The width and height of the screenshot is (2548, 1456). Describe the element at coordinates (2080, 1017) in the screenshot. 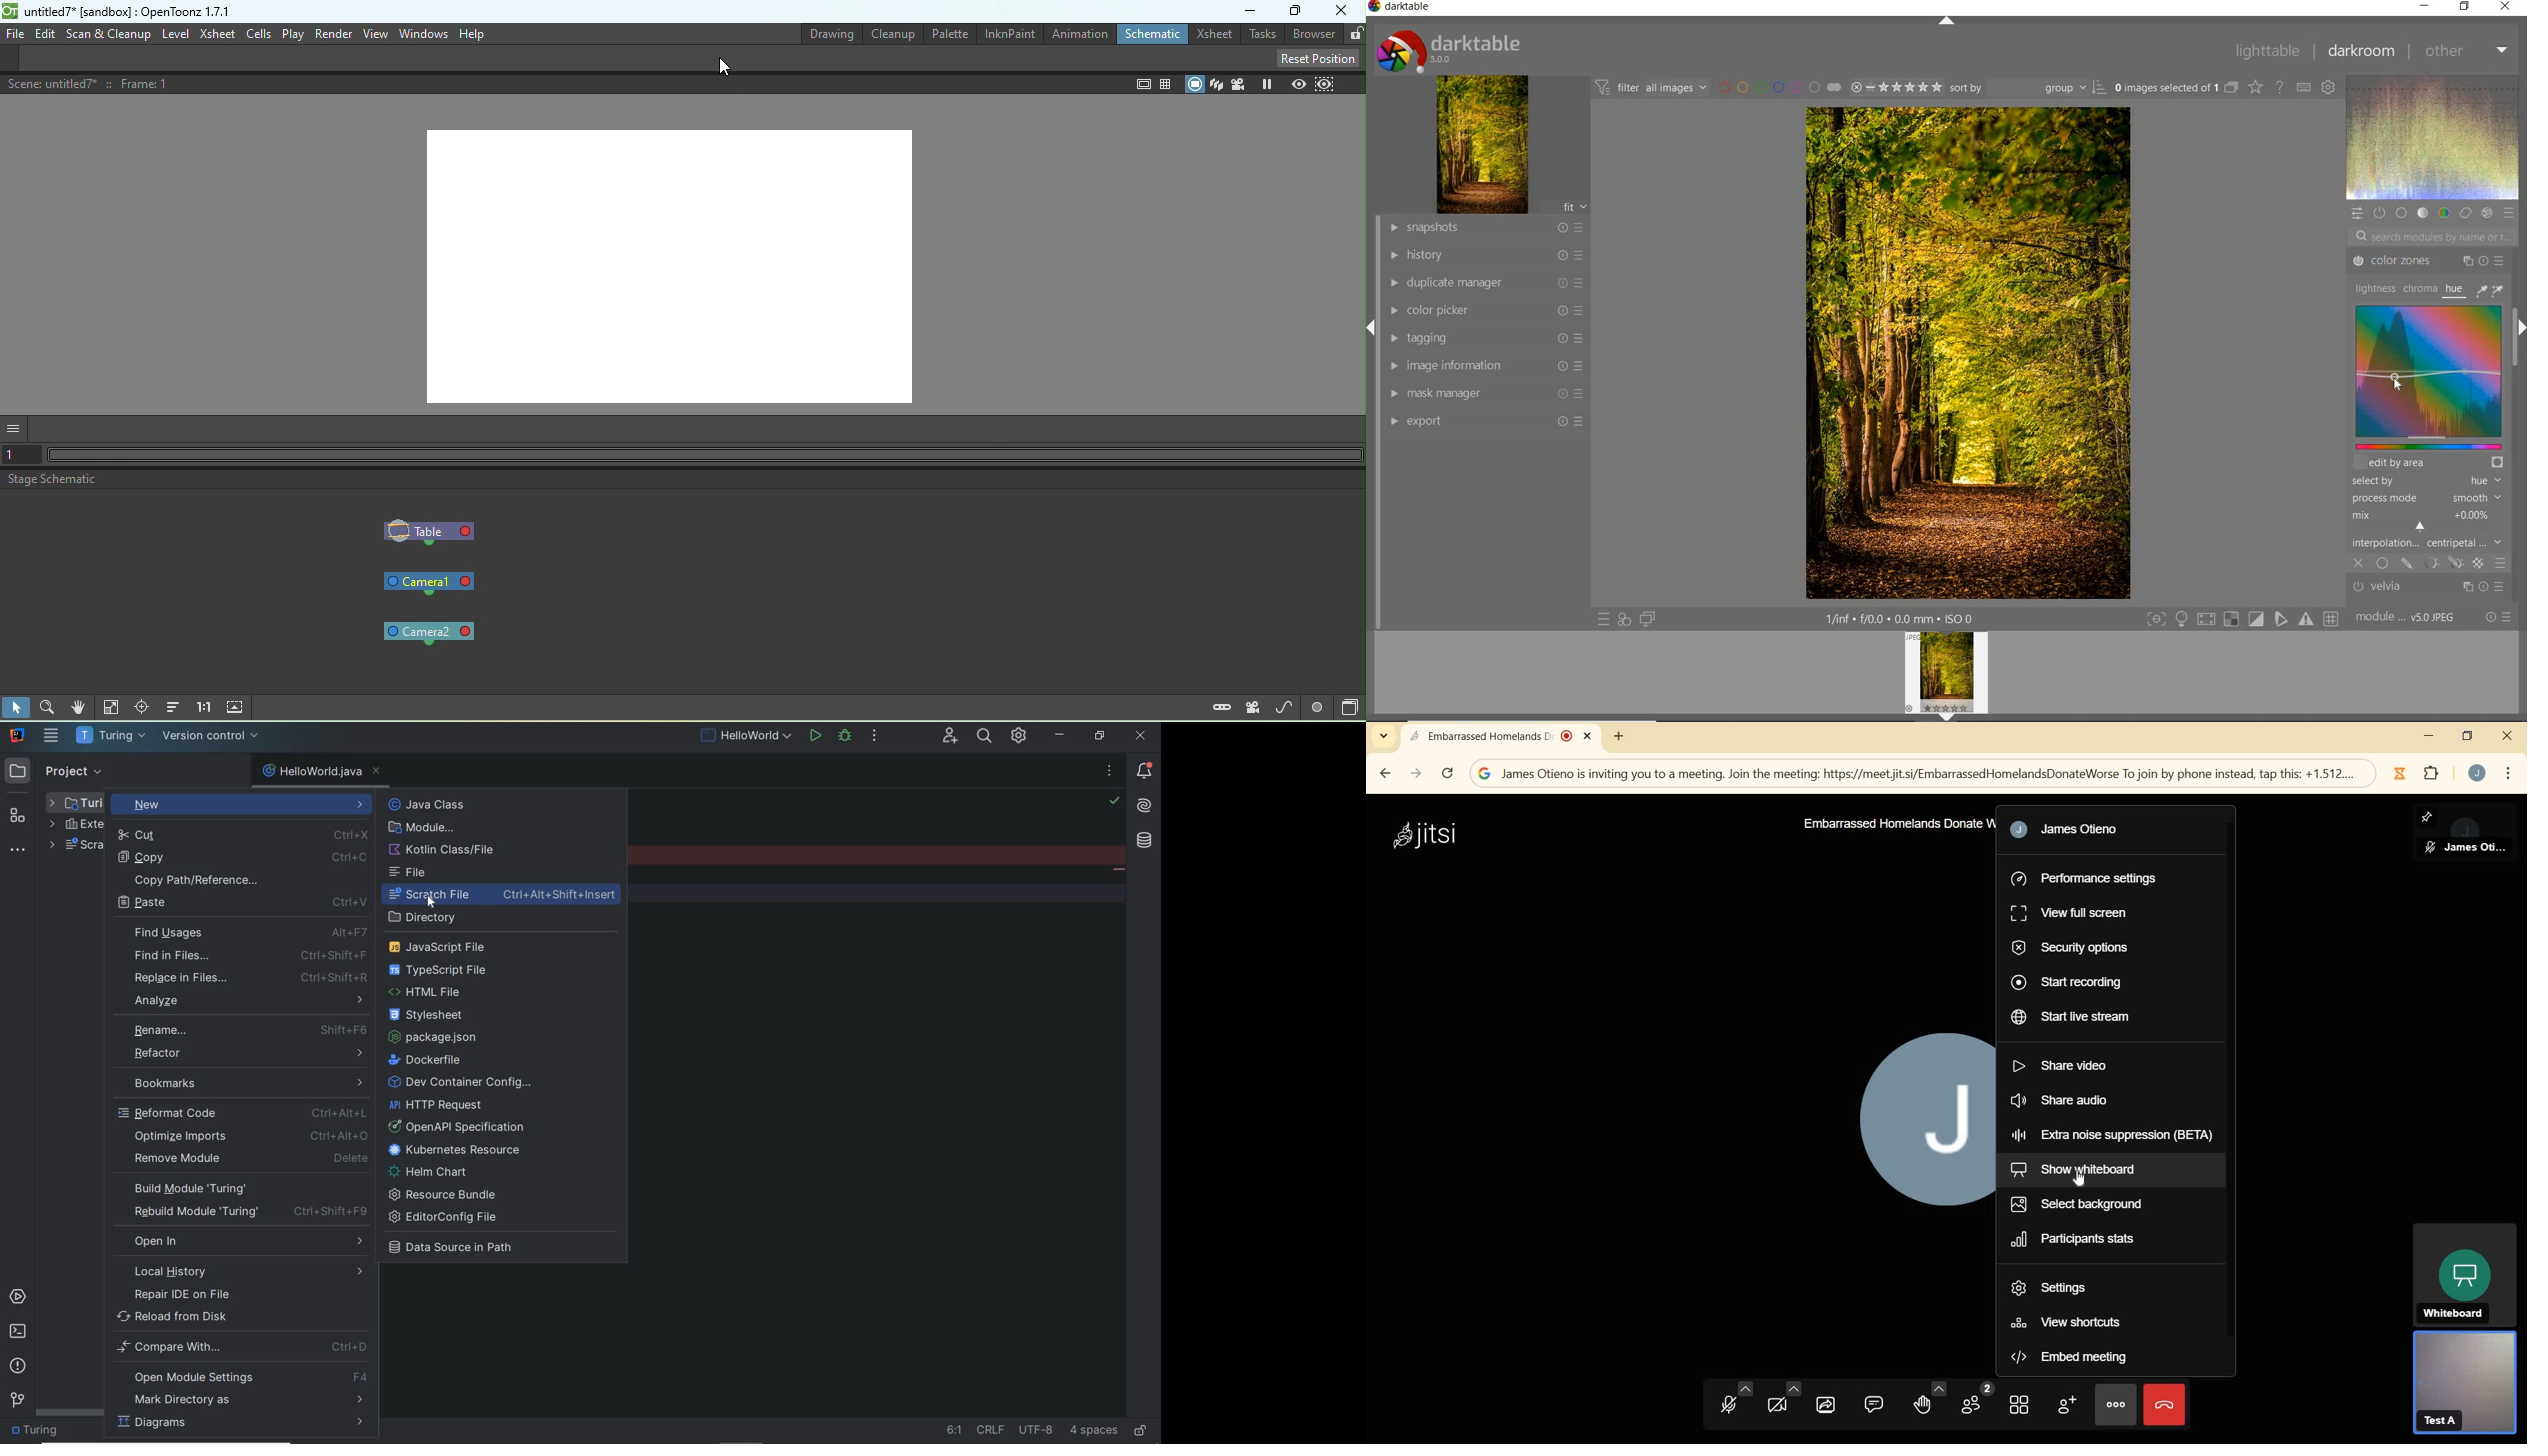

I see `START LIVE STREAM` at that location.